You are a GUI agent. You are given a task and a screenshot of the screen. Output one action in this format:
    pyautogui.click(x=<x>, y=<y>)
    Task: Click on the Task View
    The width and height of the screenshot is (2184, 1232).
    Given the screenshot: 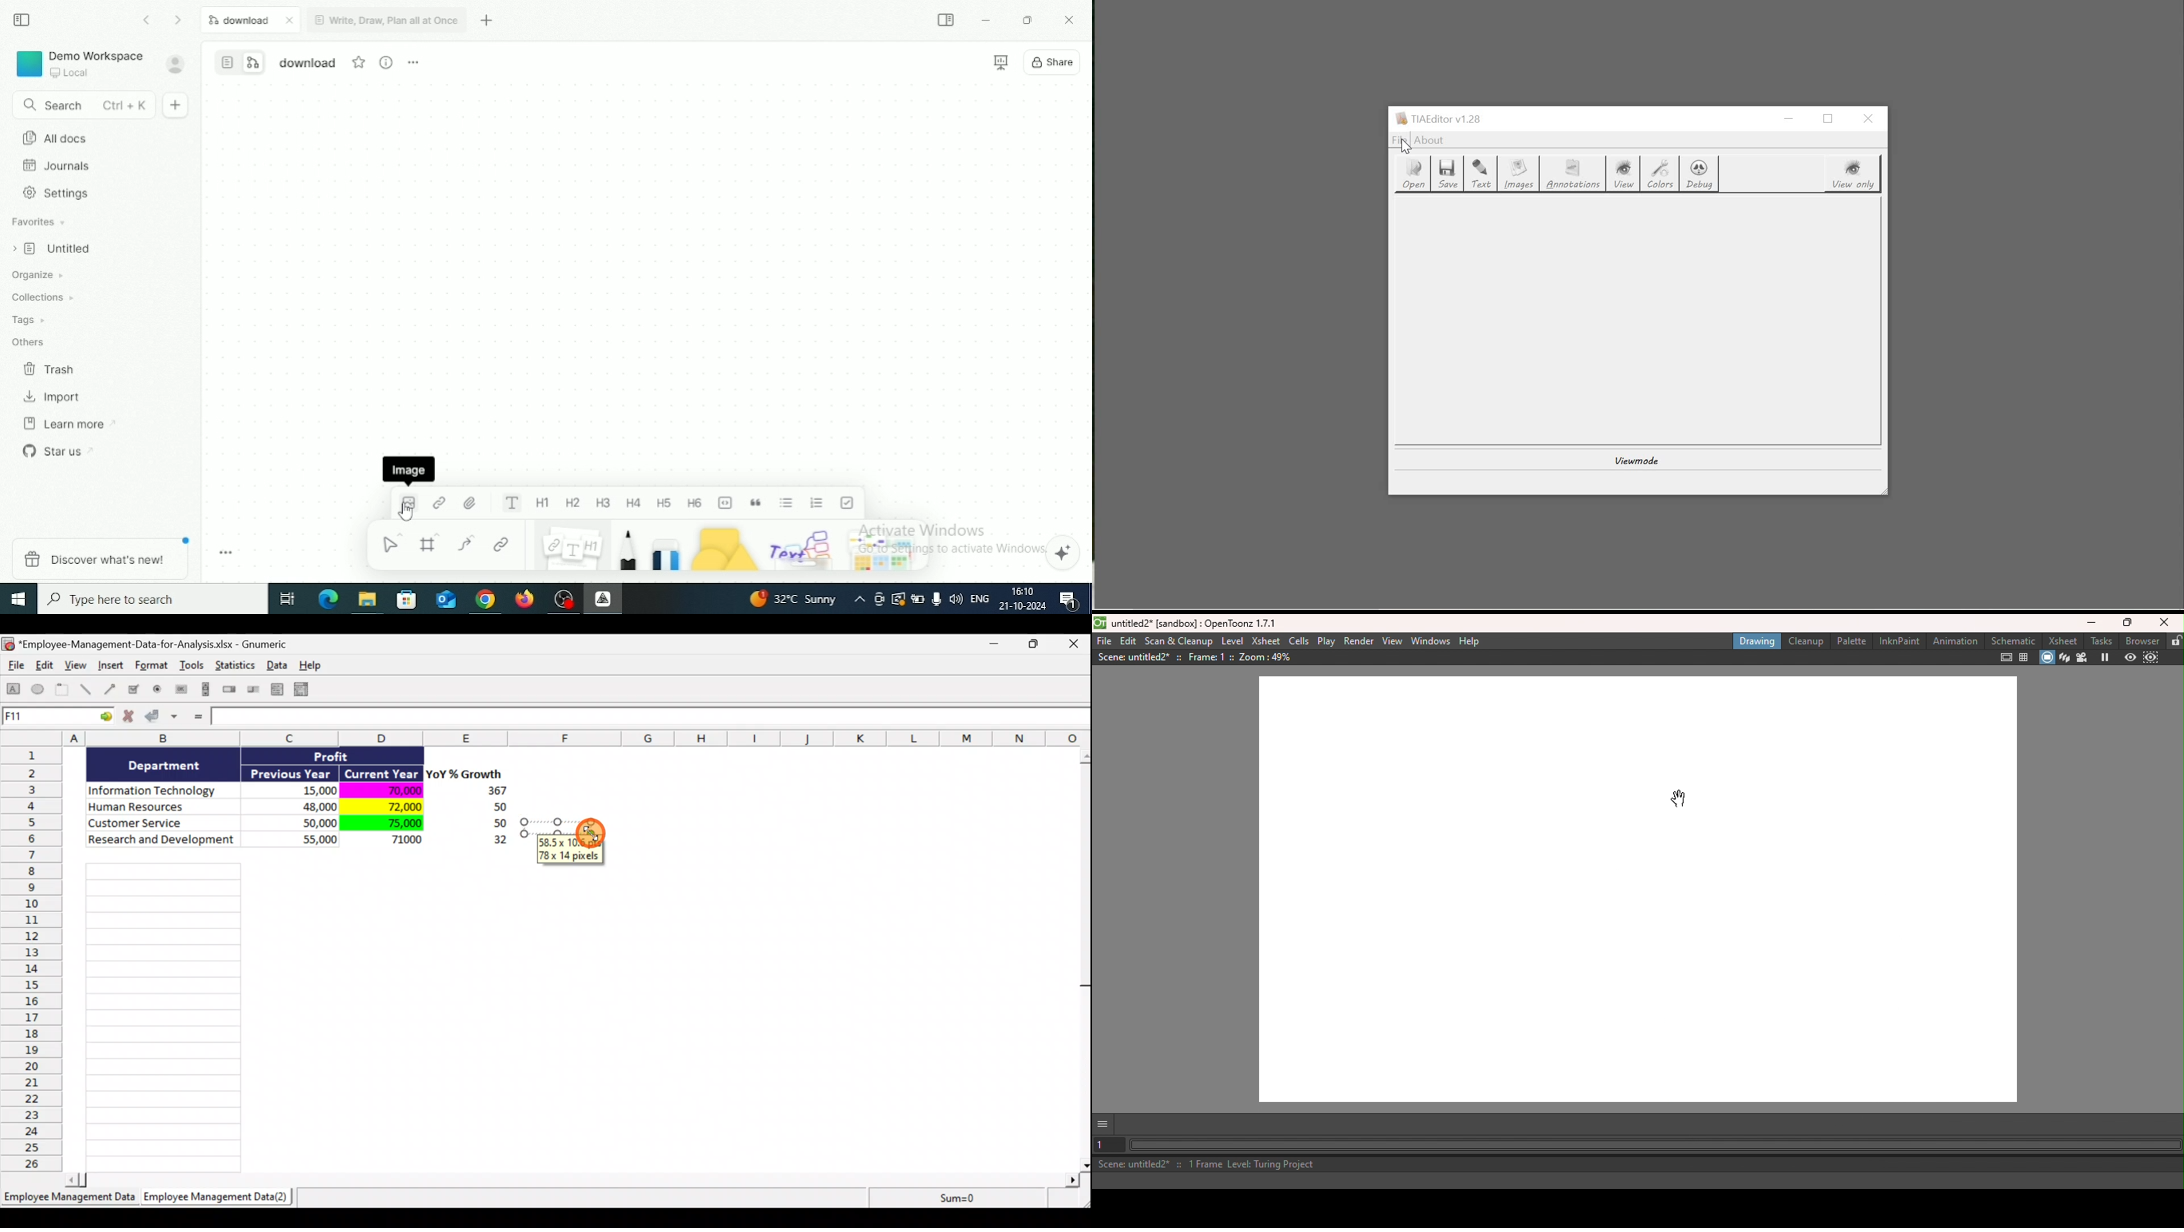 What is the action you would take?
    pyautogui.click(x=287, y=599)
    